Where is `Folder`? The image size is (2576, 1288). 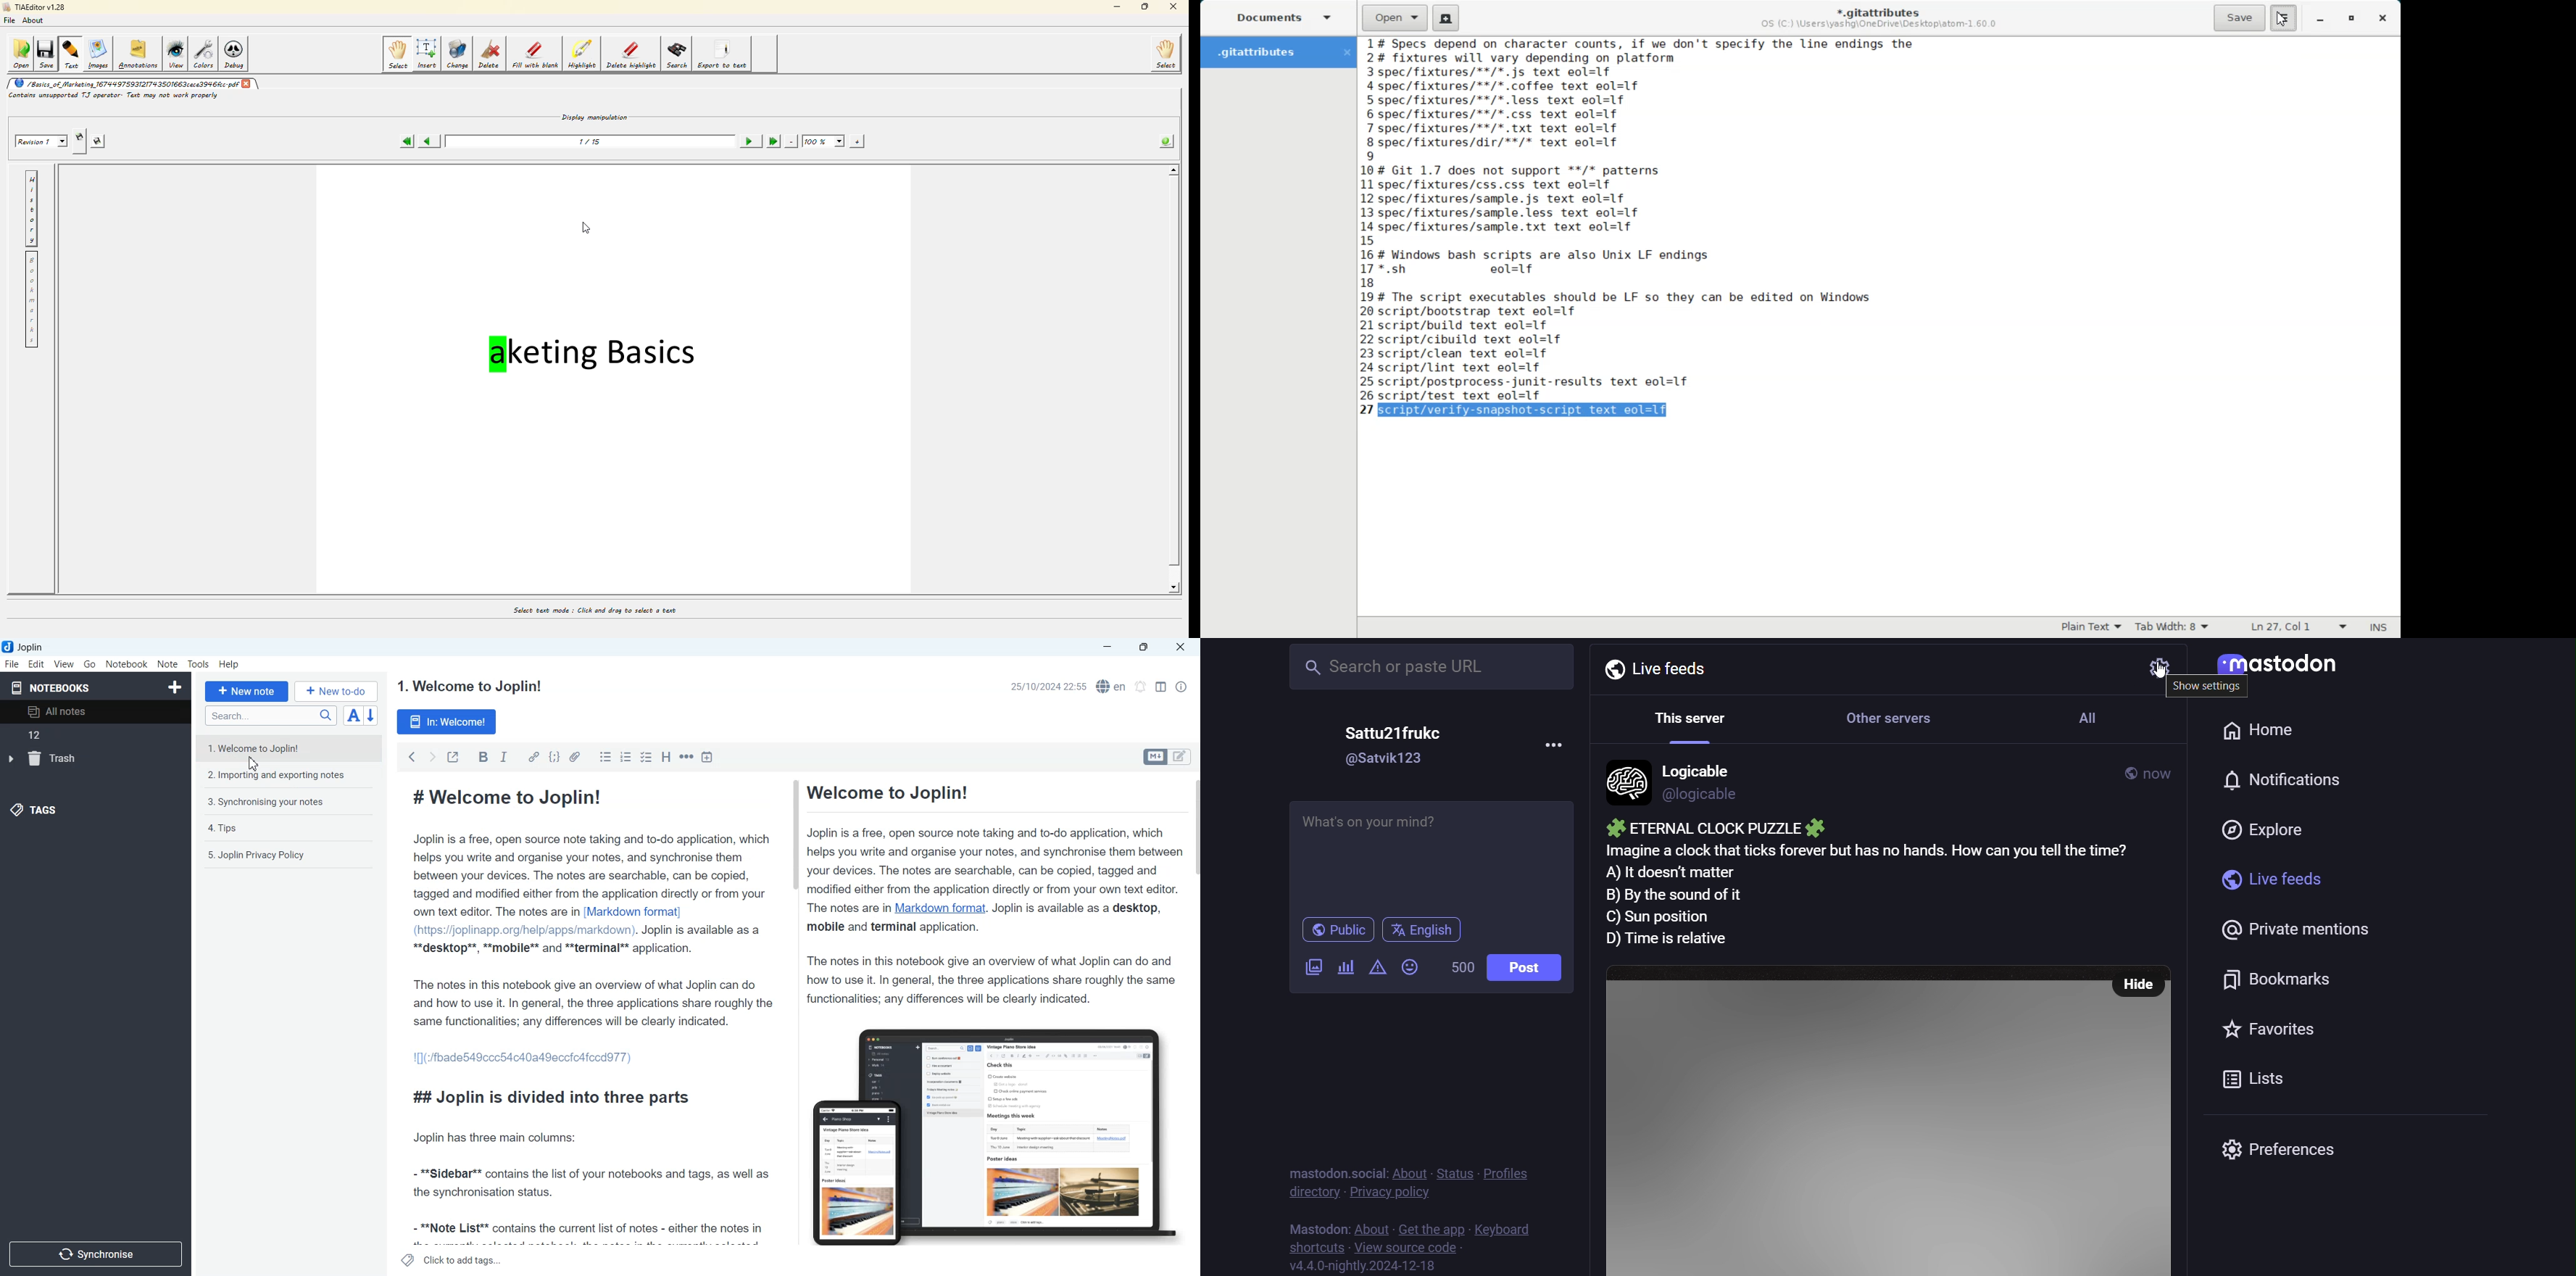 Folder is located at coordinates (1265, 52).